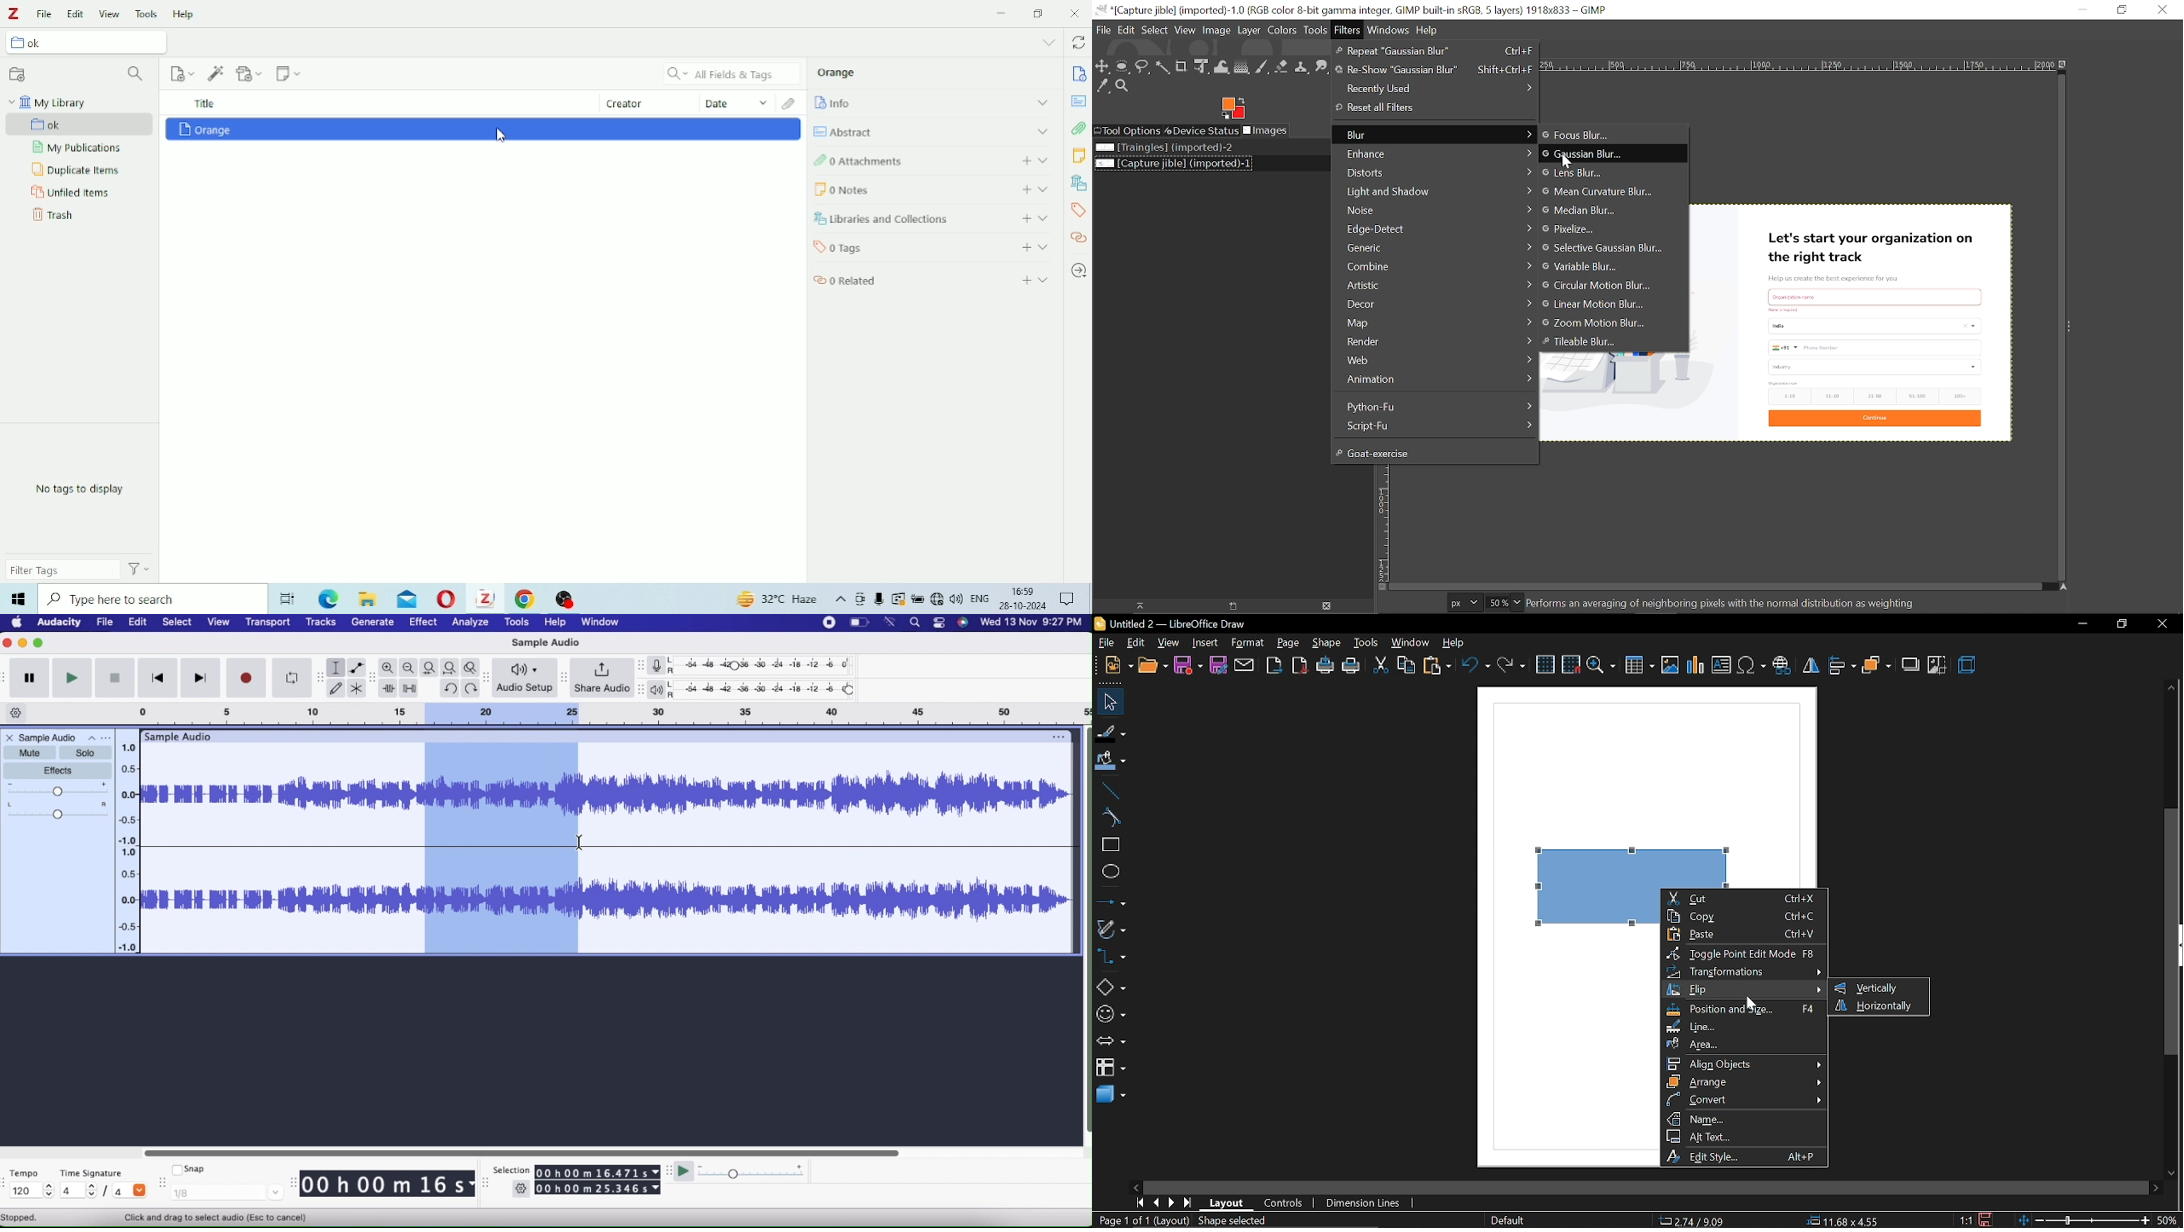 This screenshot has width=2184, height=1232. What do you see at coordinates (1284, 32) in the screenshot?
I see `Colors` at bounding box center [1284, 32].